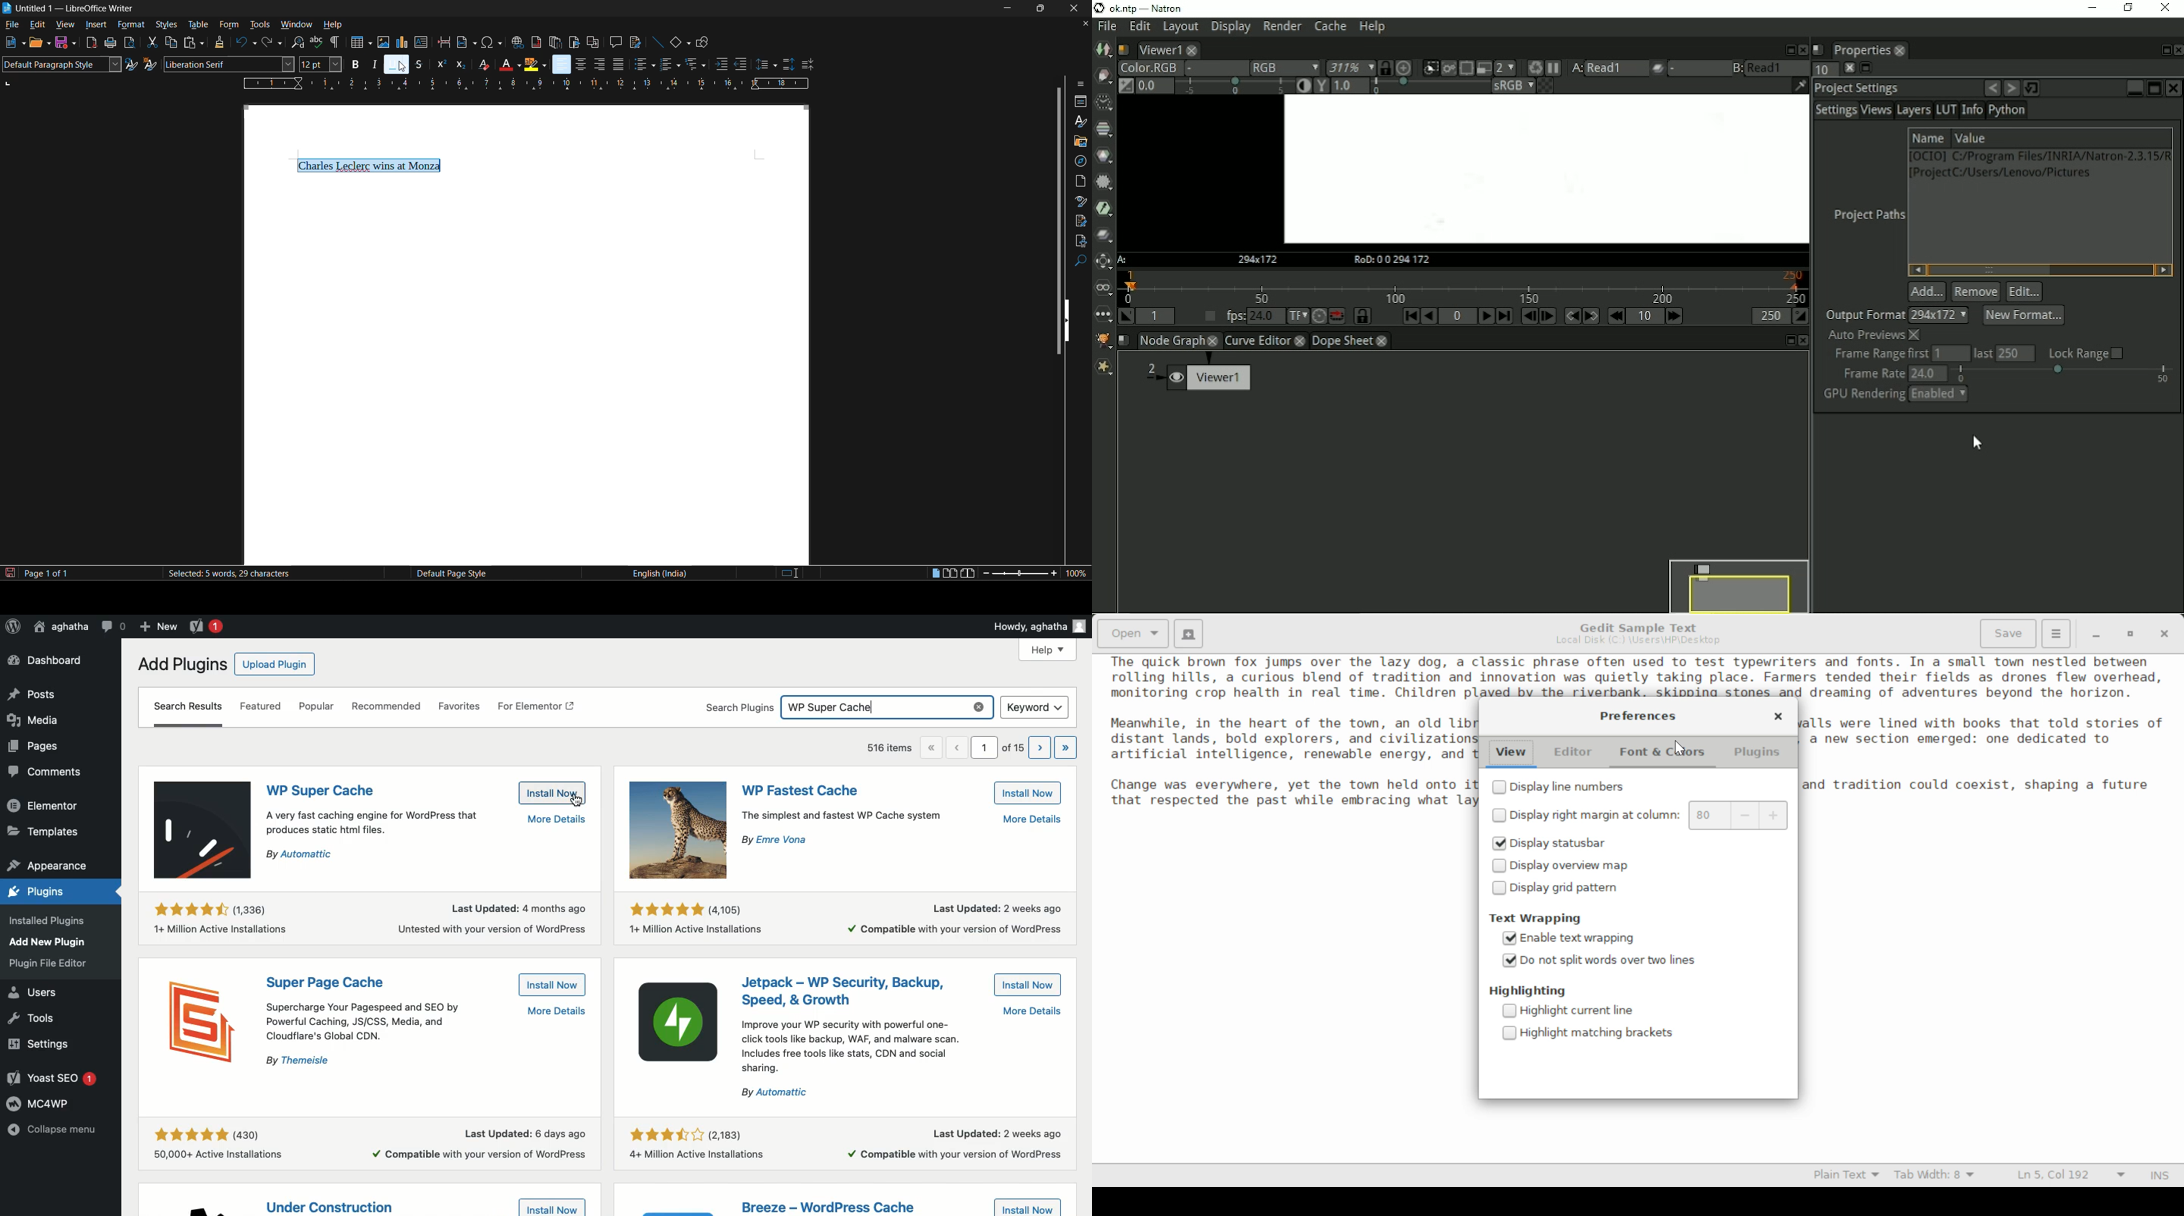 The width and height of the screenshot is (2184, 1232). Describe the element at coordinates (1573, 939) in the screenshot. I see `Enable Text Wrapping` at that location.